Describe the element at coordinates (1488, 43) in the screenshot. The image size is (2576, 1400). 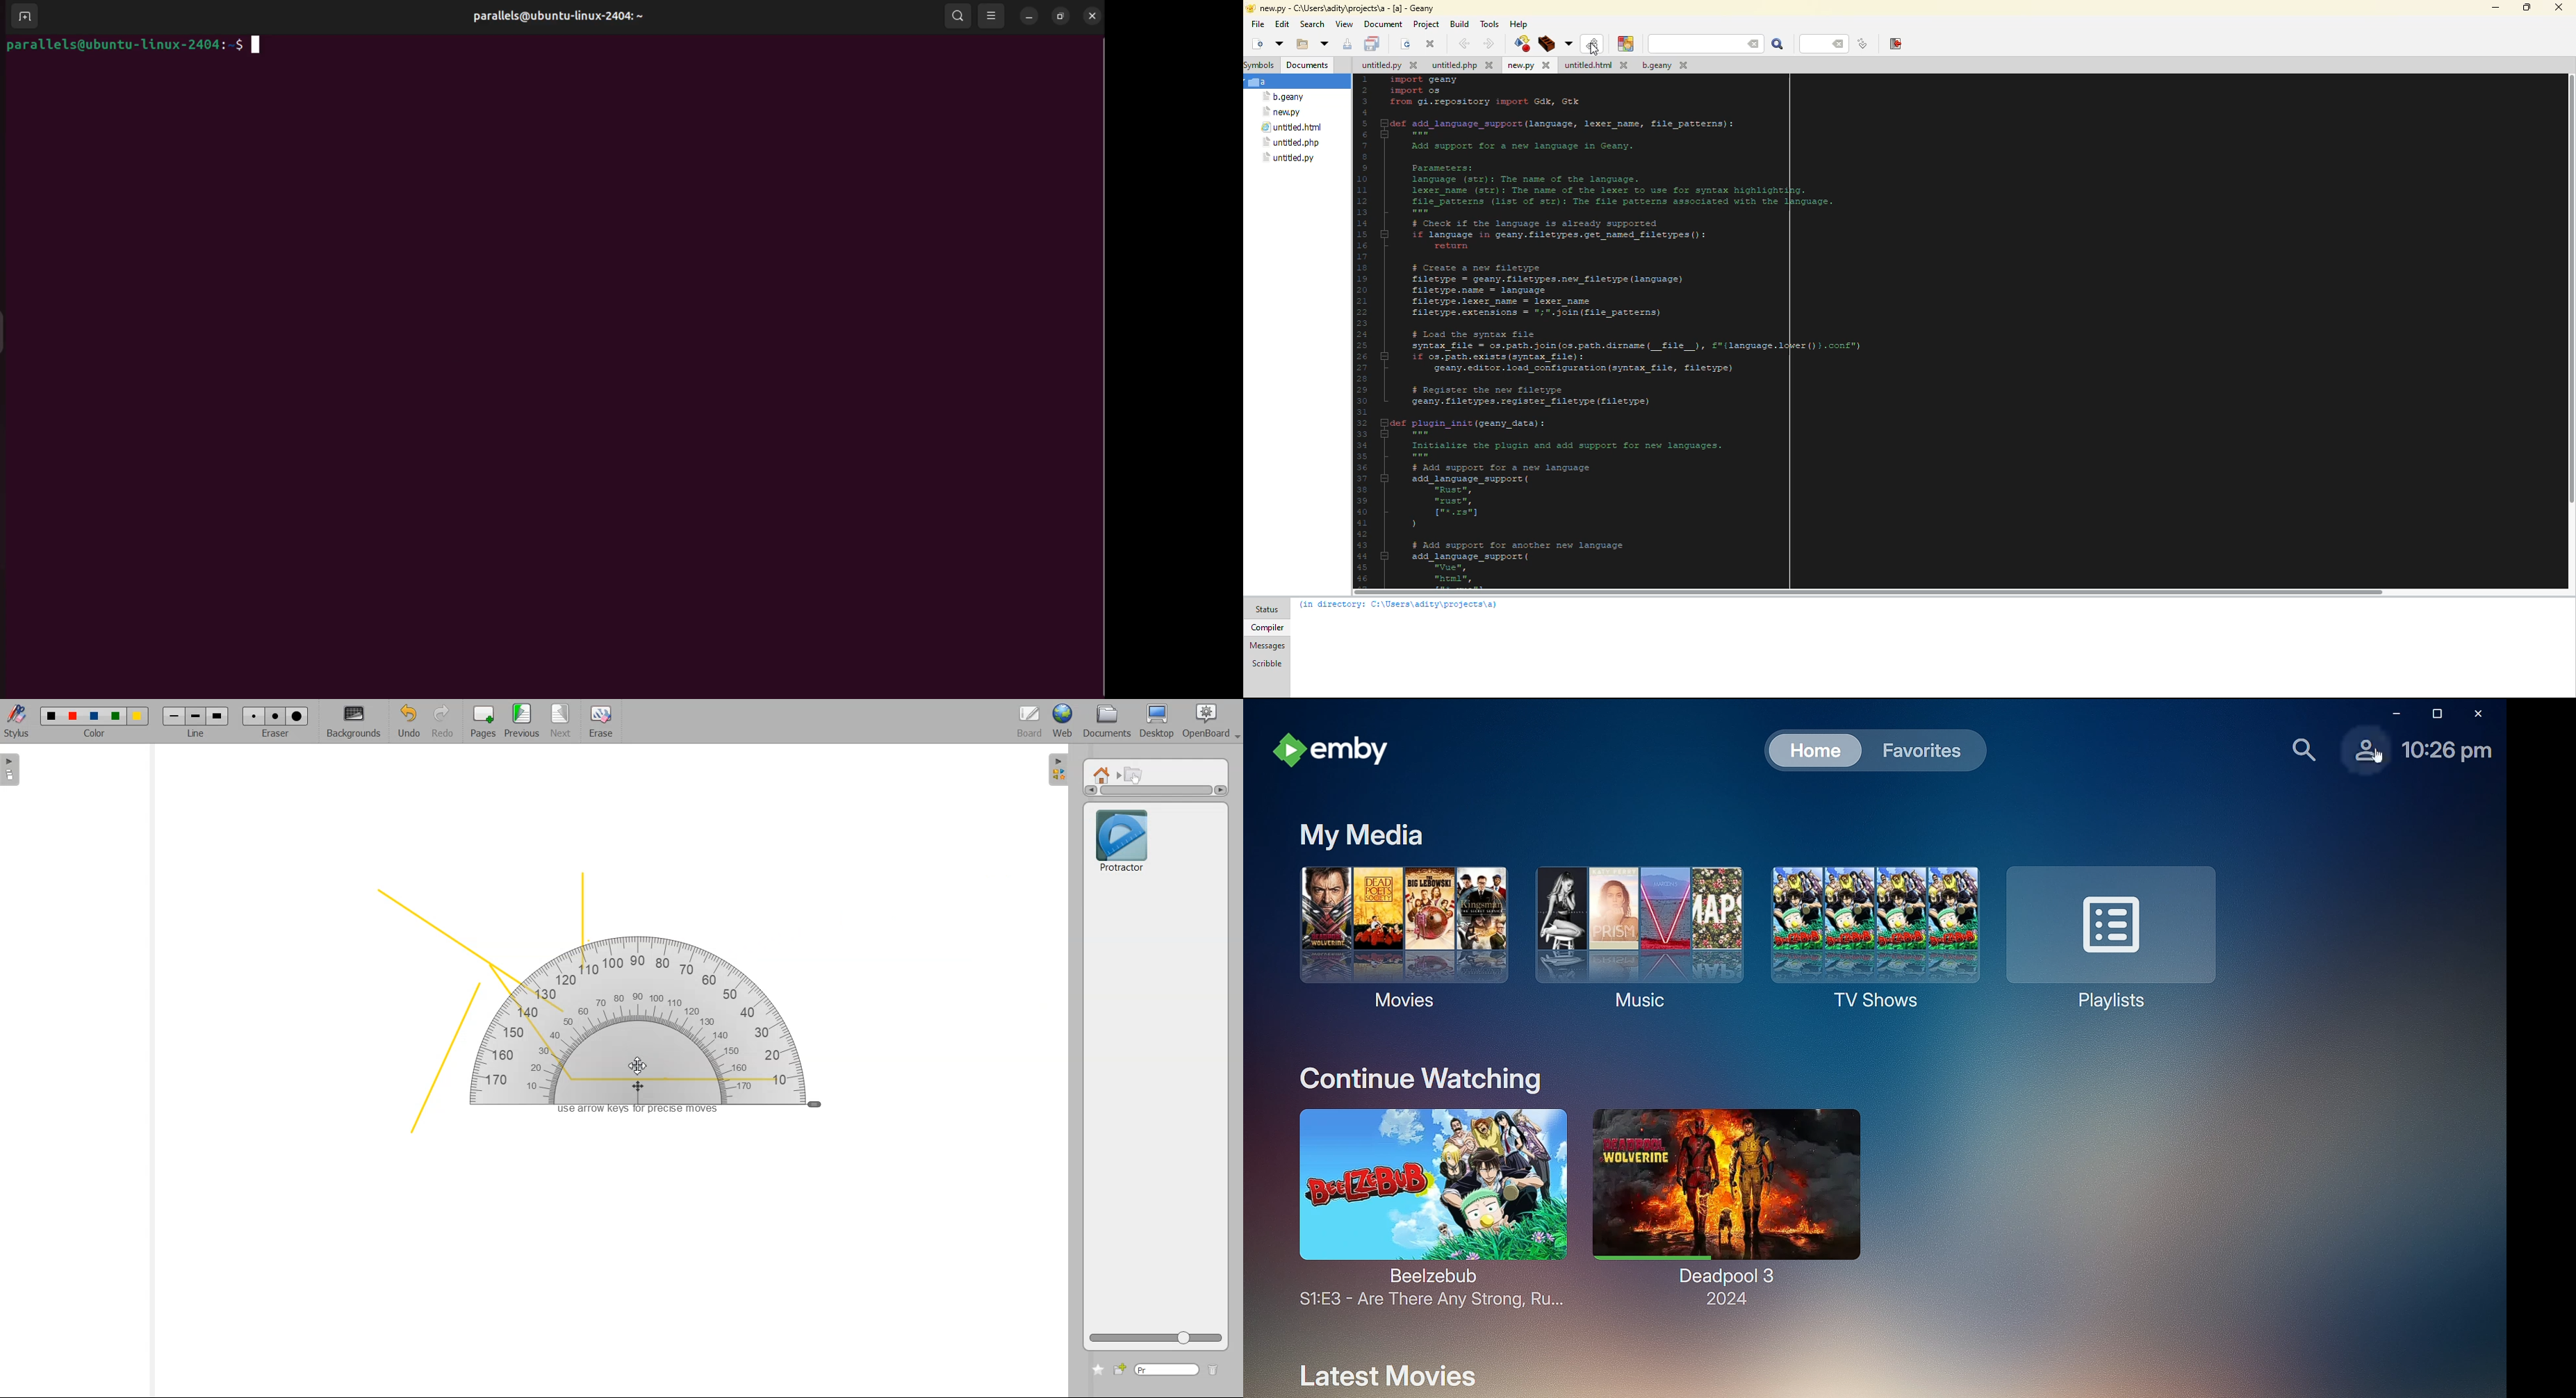
I see `forward` at that location.